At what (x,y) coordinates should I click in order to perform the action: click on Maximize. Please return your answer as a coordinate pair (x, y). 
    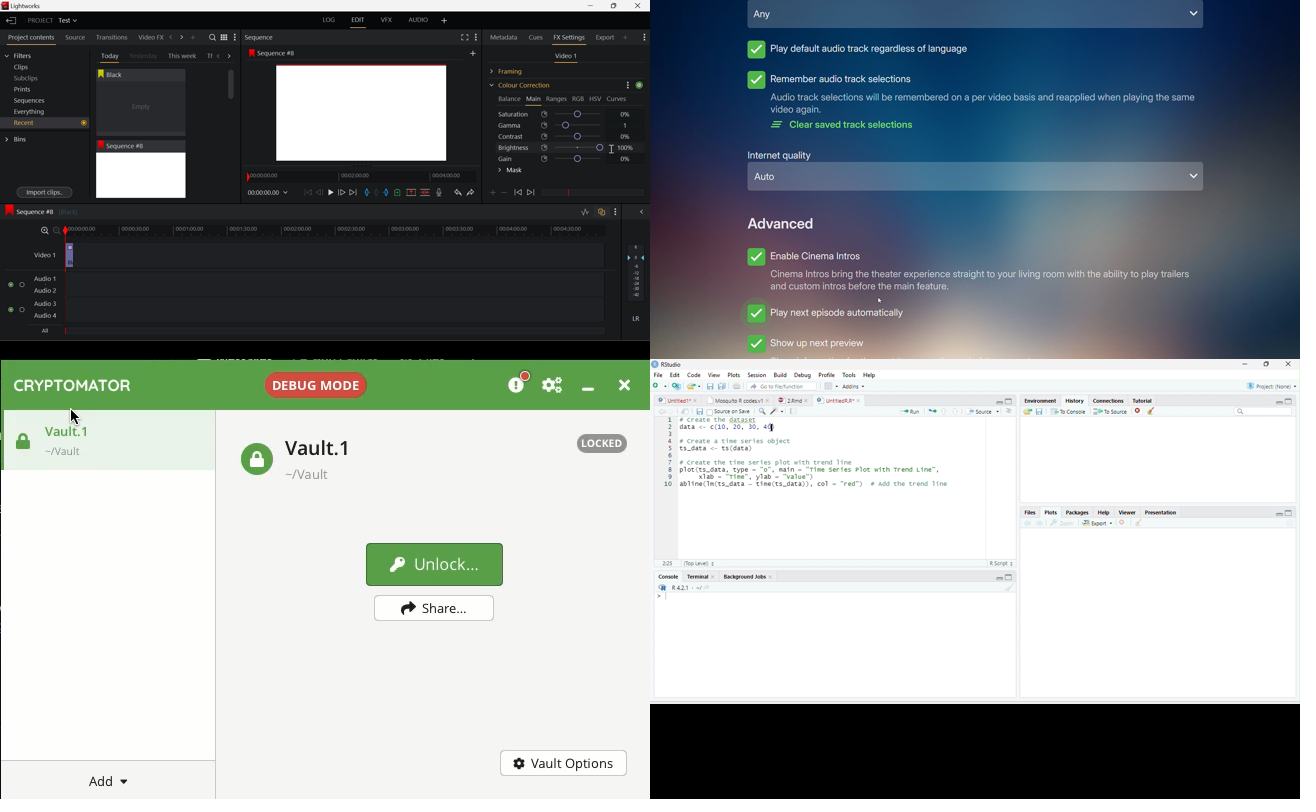
    Looking at the image, I should click on (1009, 577).